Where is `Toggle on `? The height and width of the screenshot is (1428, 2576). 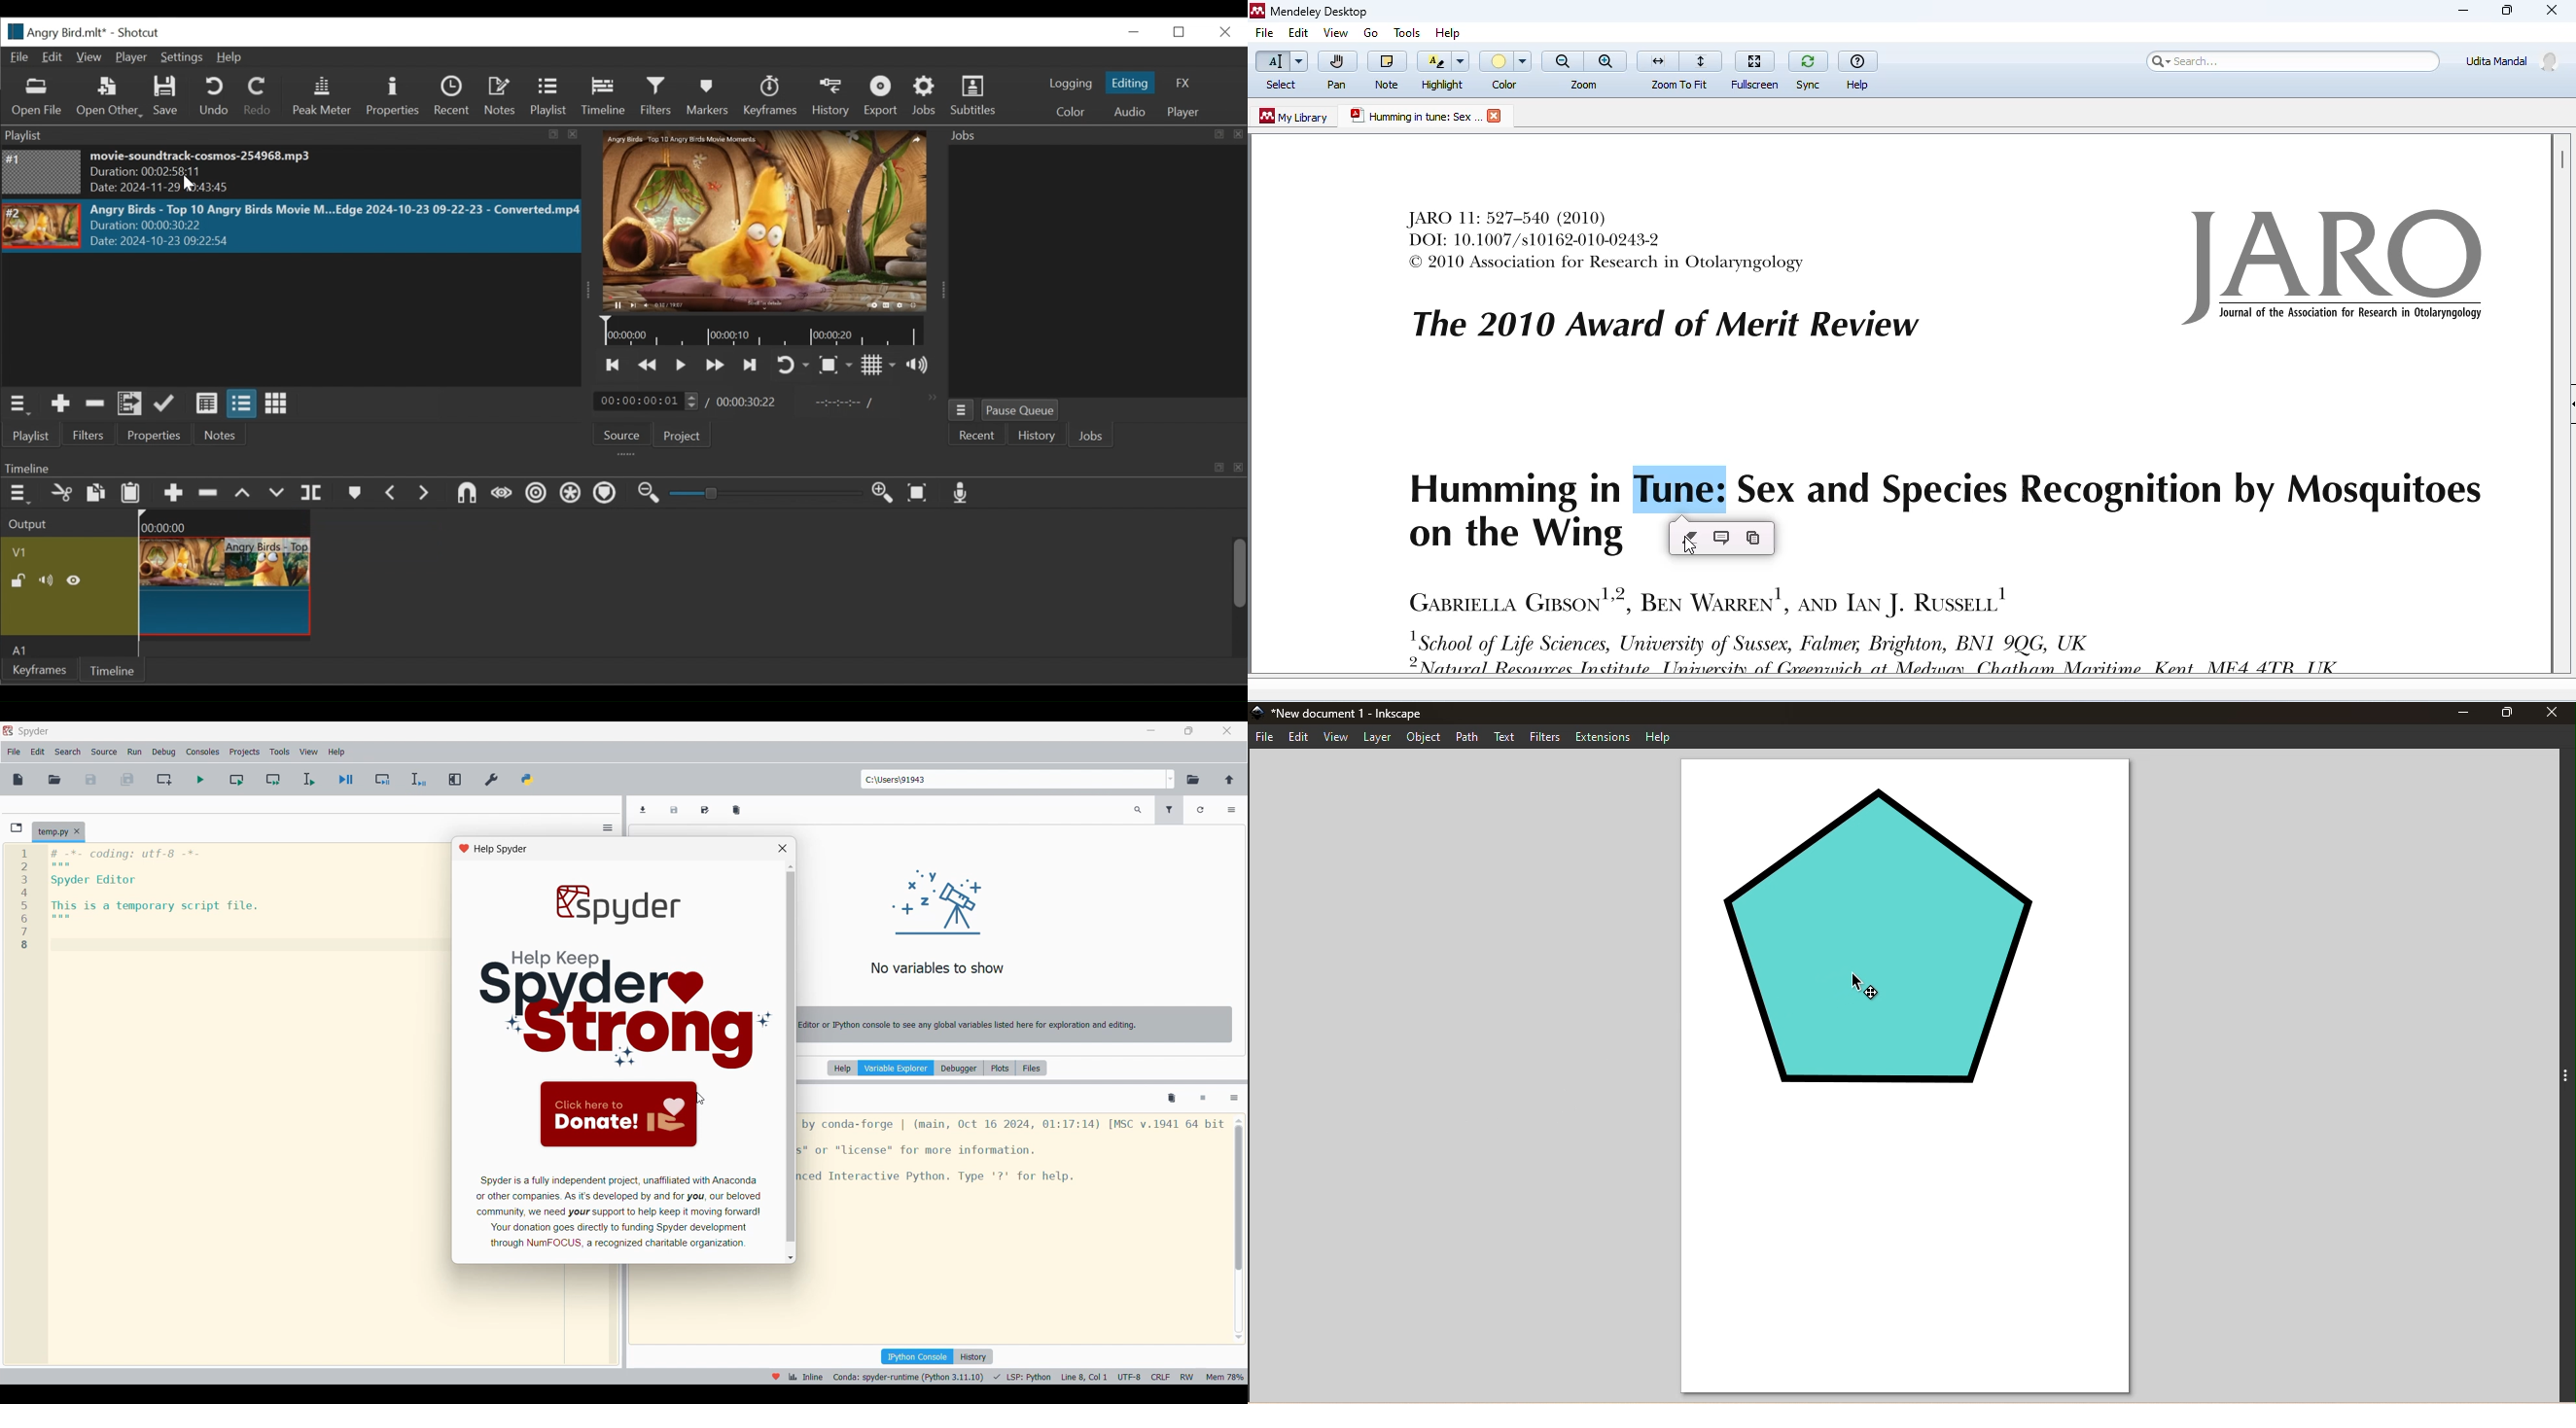
Toggle on  is located at coordinates (794, 364).